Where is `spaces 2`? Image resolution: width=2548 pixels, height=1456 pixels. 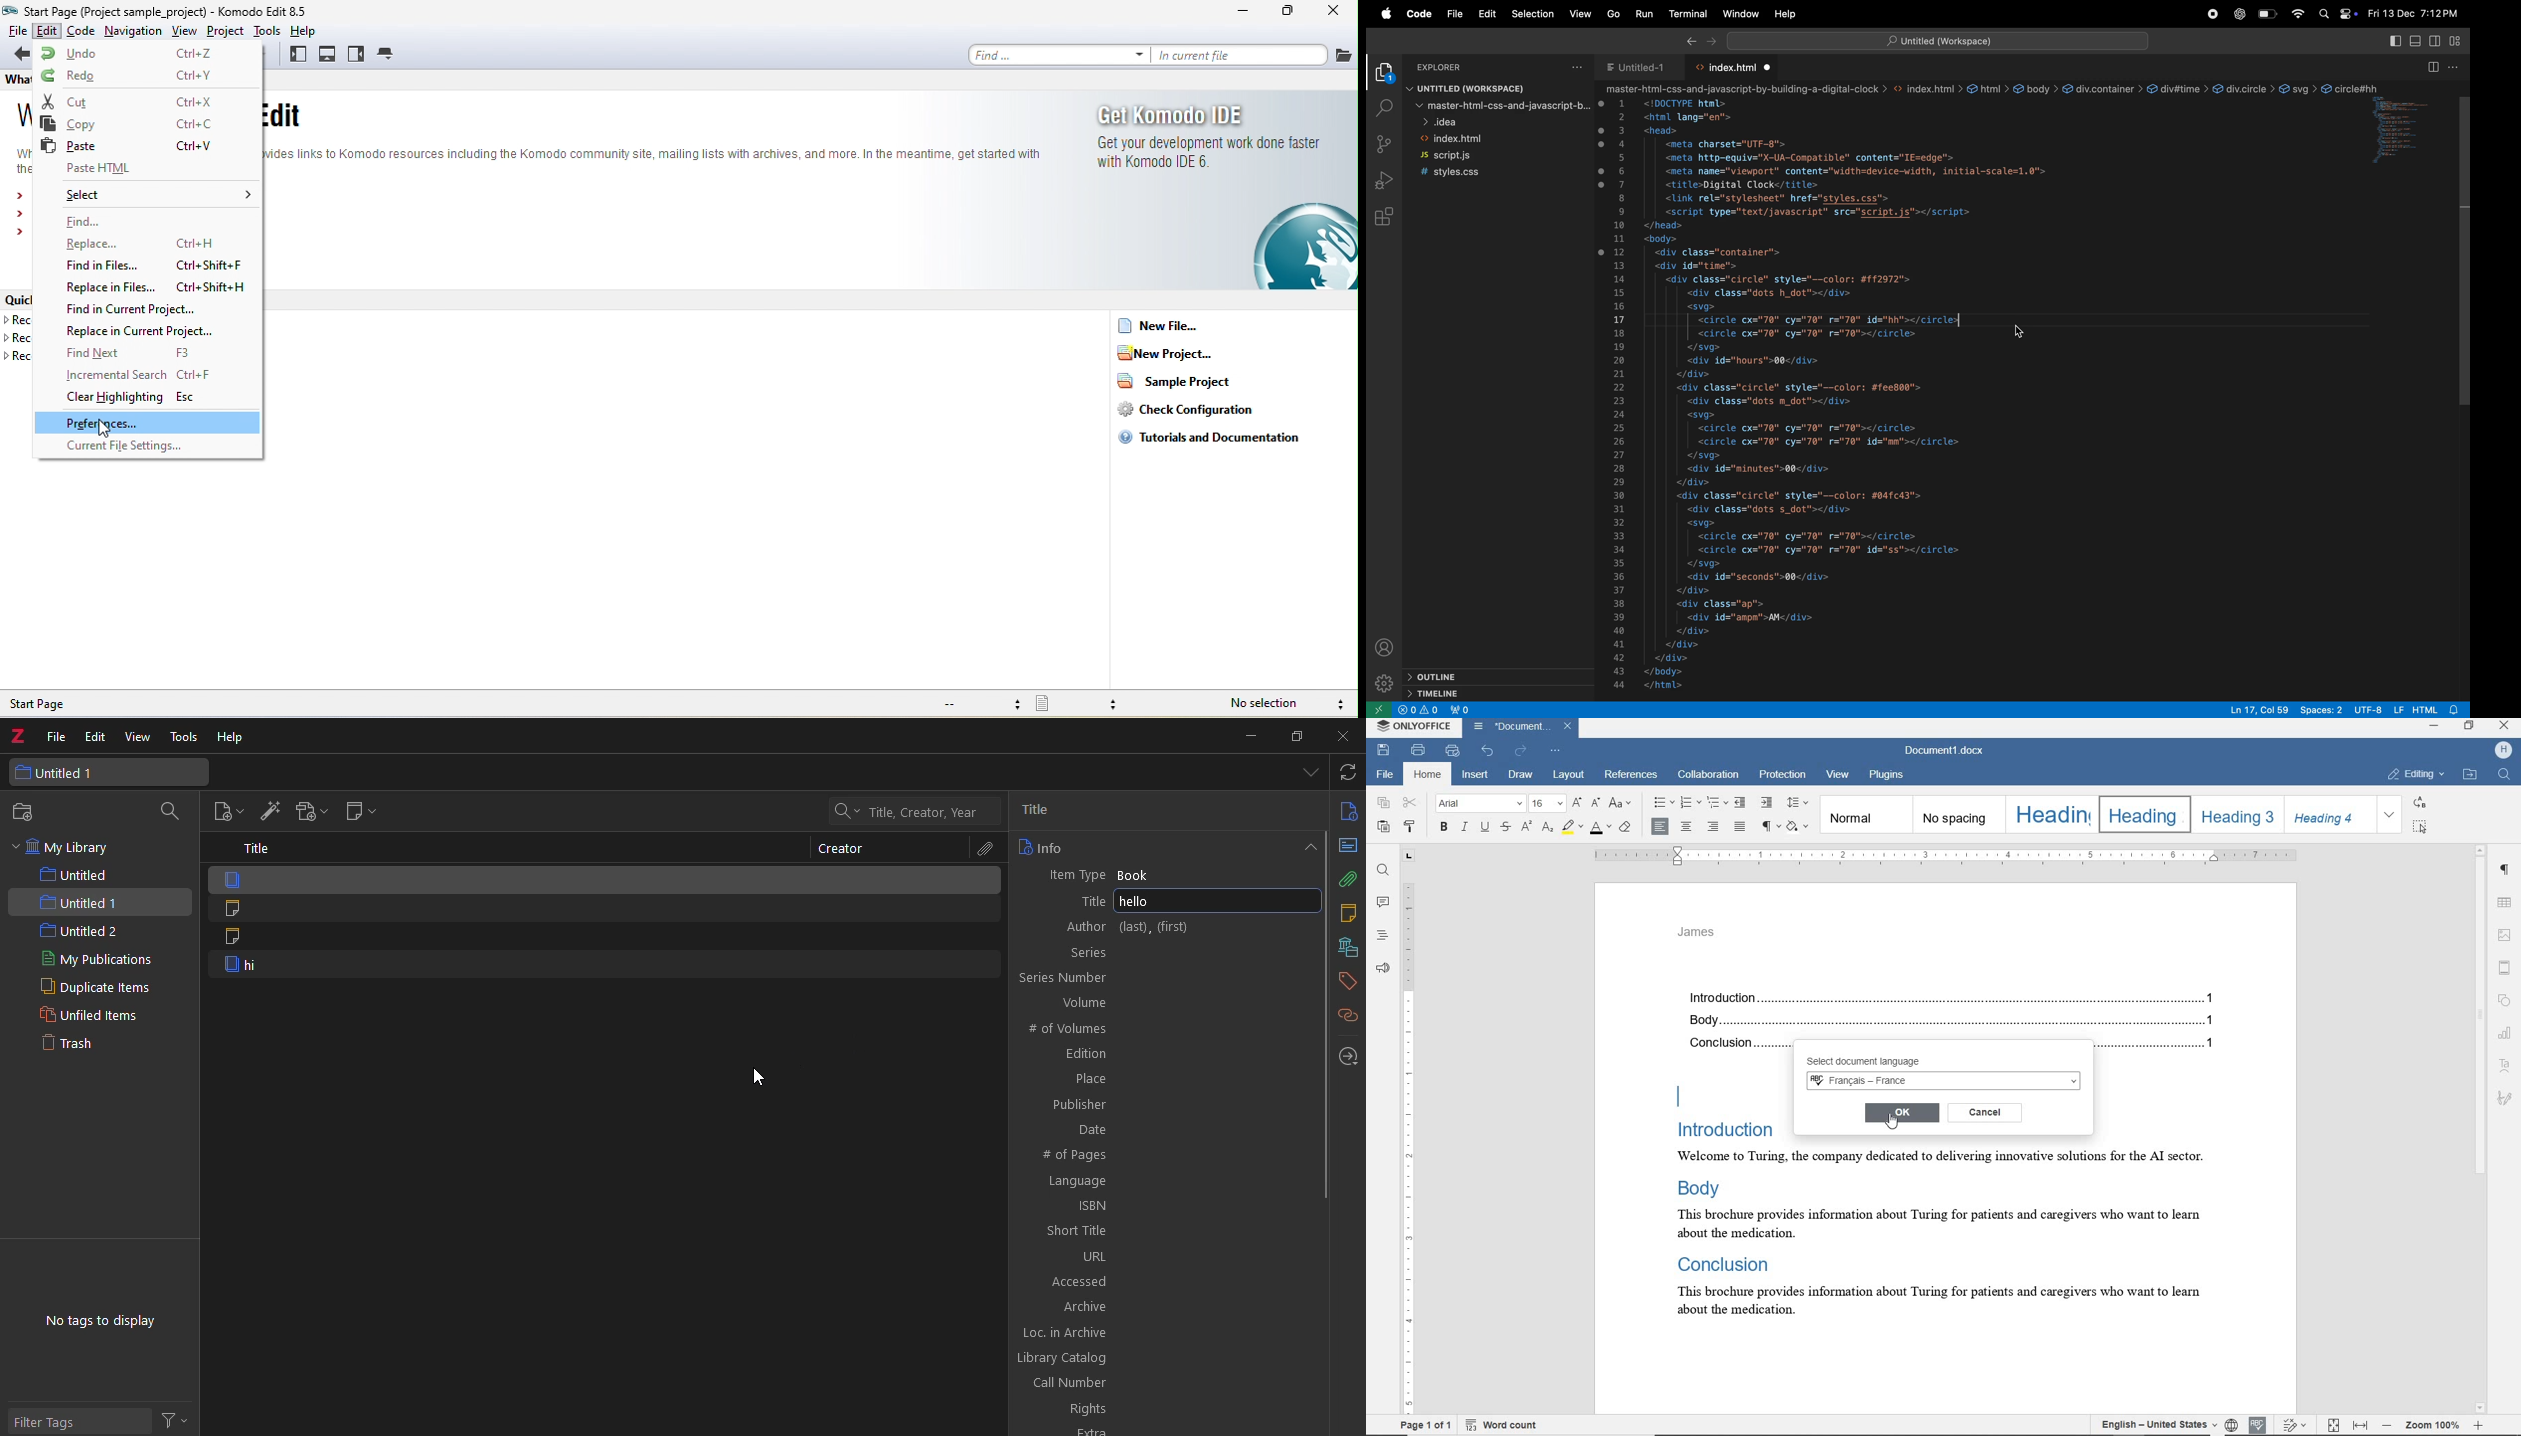
spaces 2 is located at coordinates (2322, 710).